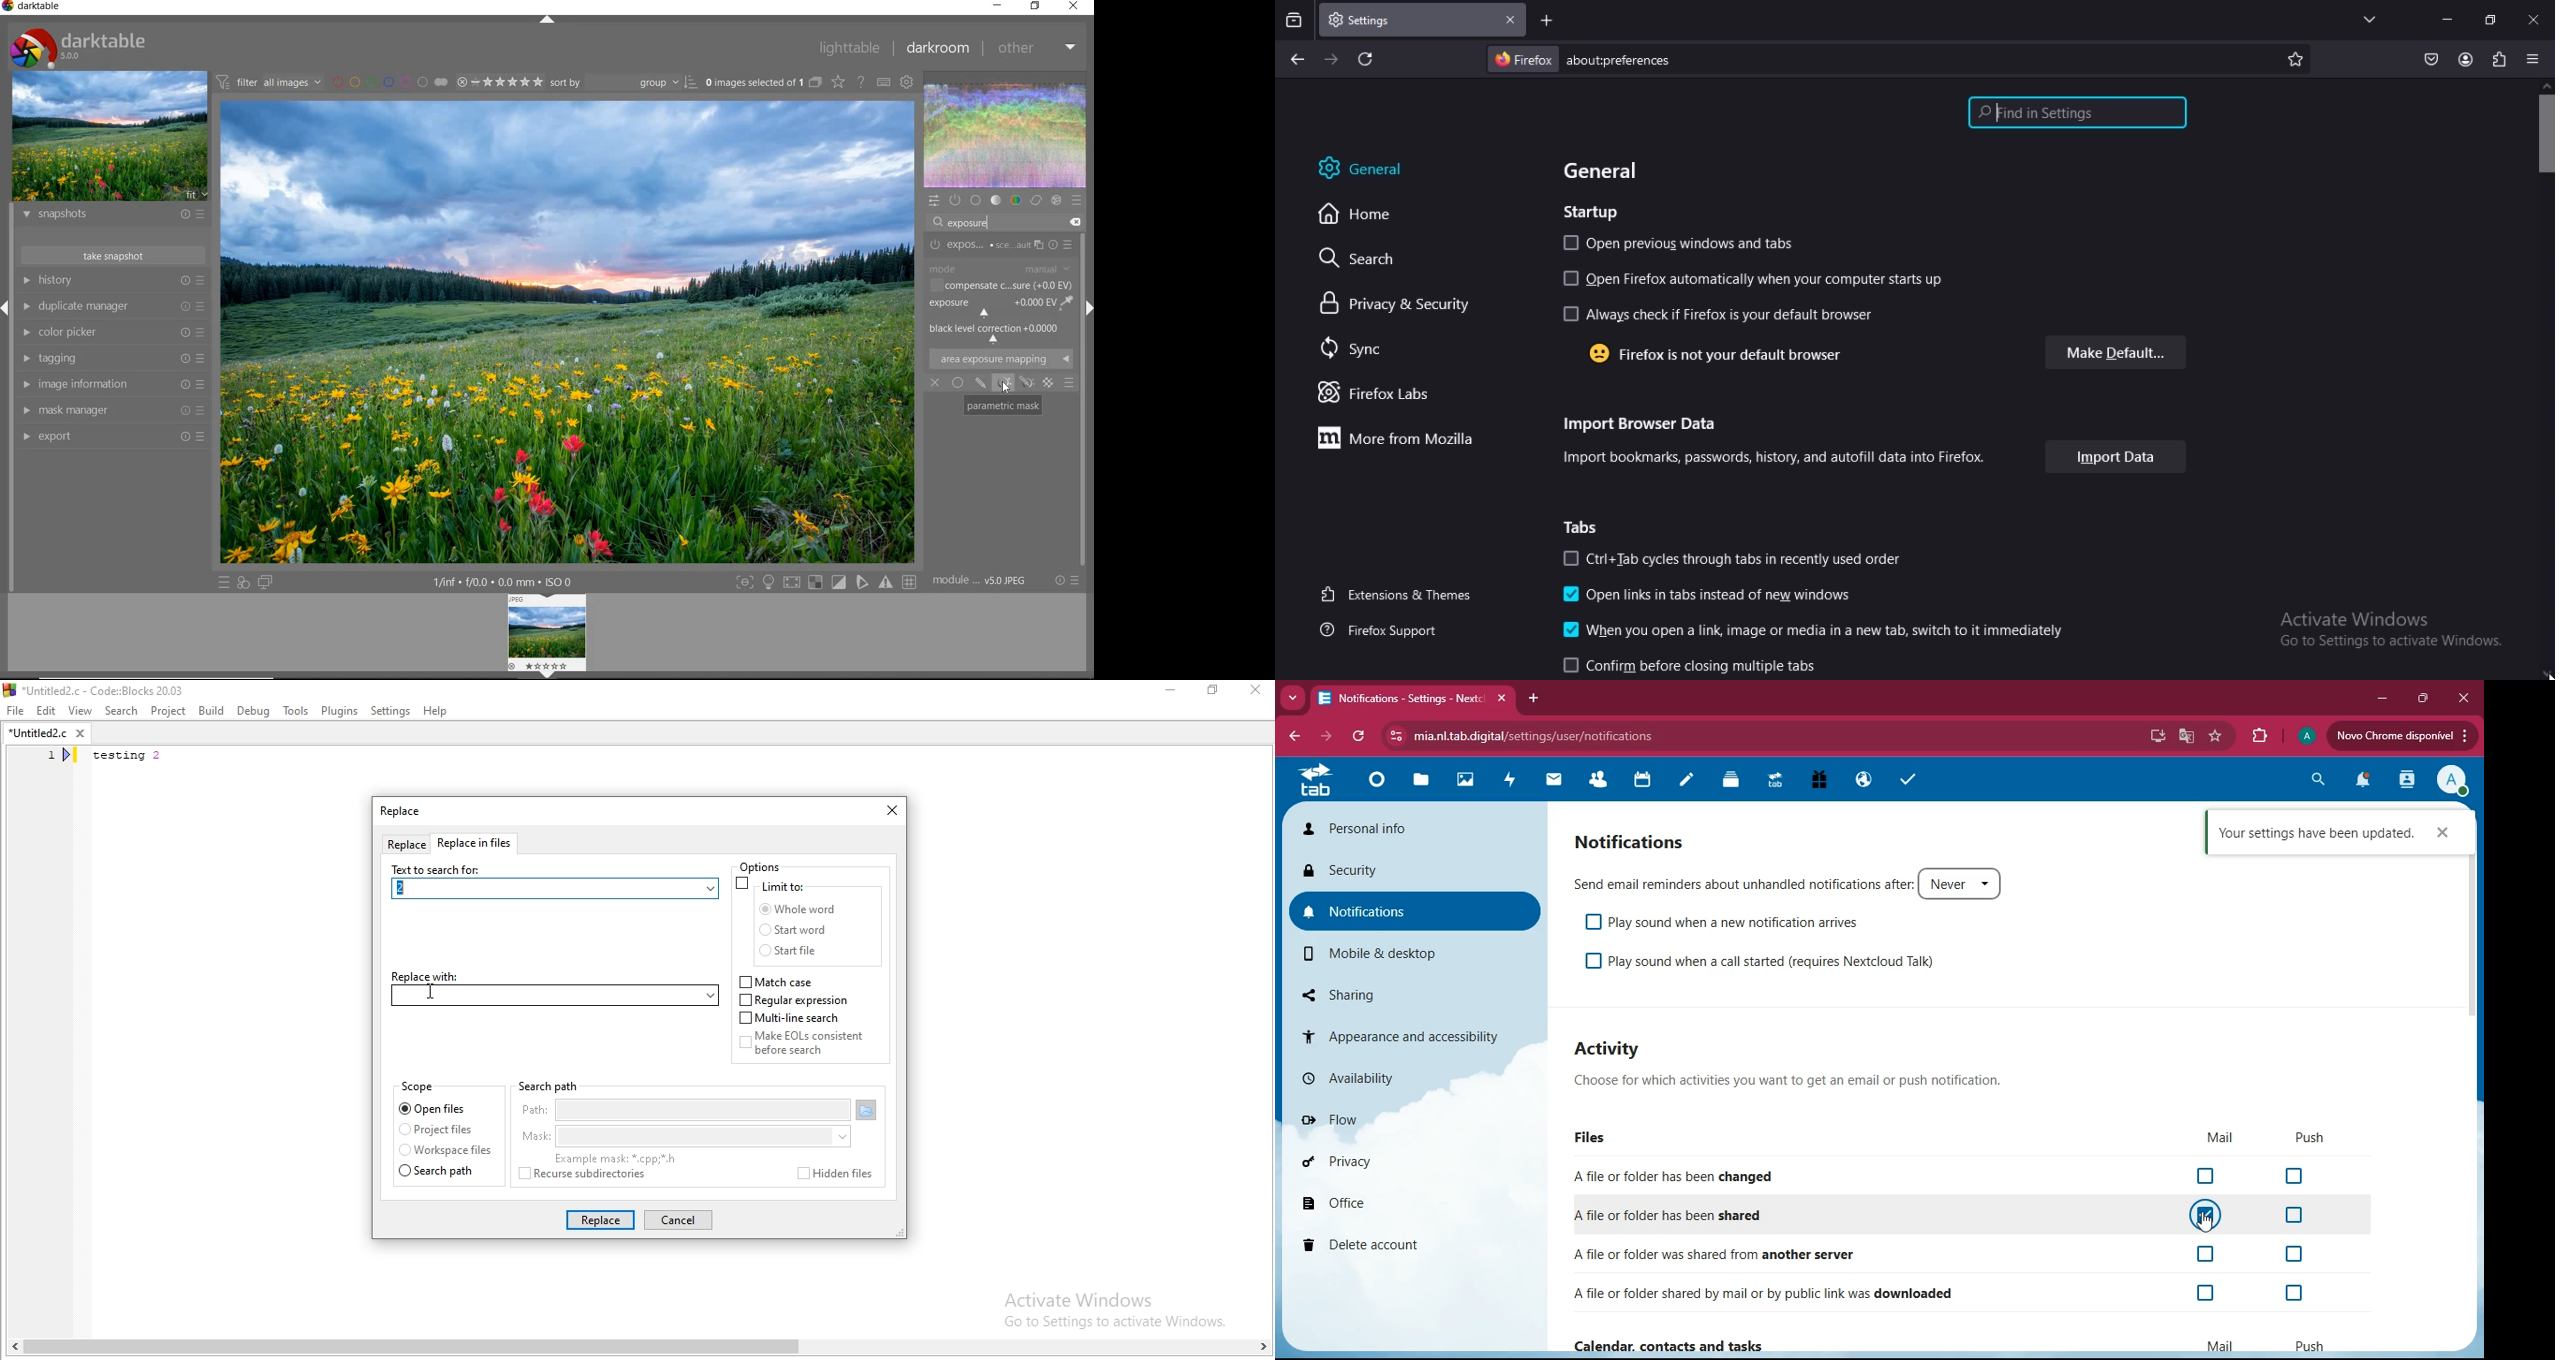  What do you see at coordinates (999, 334) in the screenshot?
I see `BLACK LEVL CORRECTION` at bounding box center [999, 334].